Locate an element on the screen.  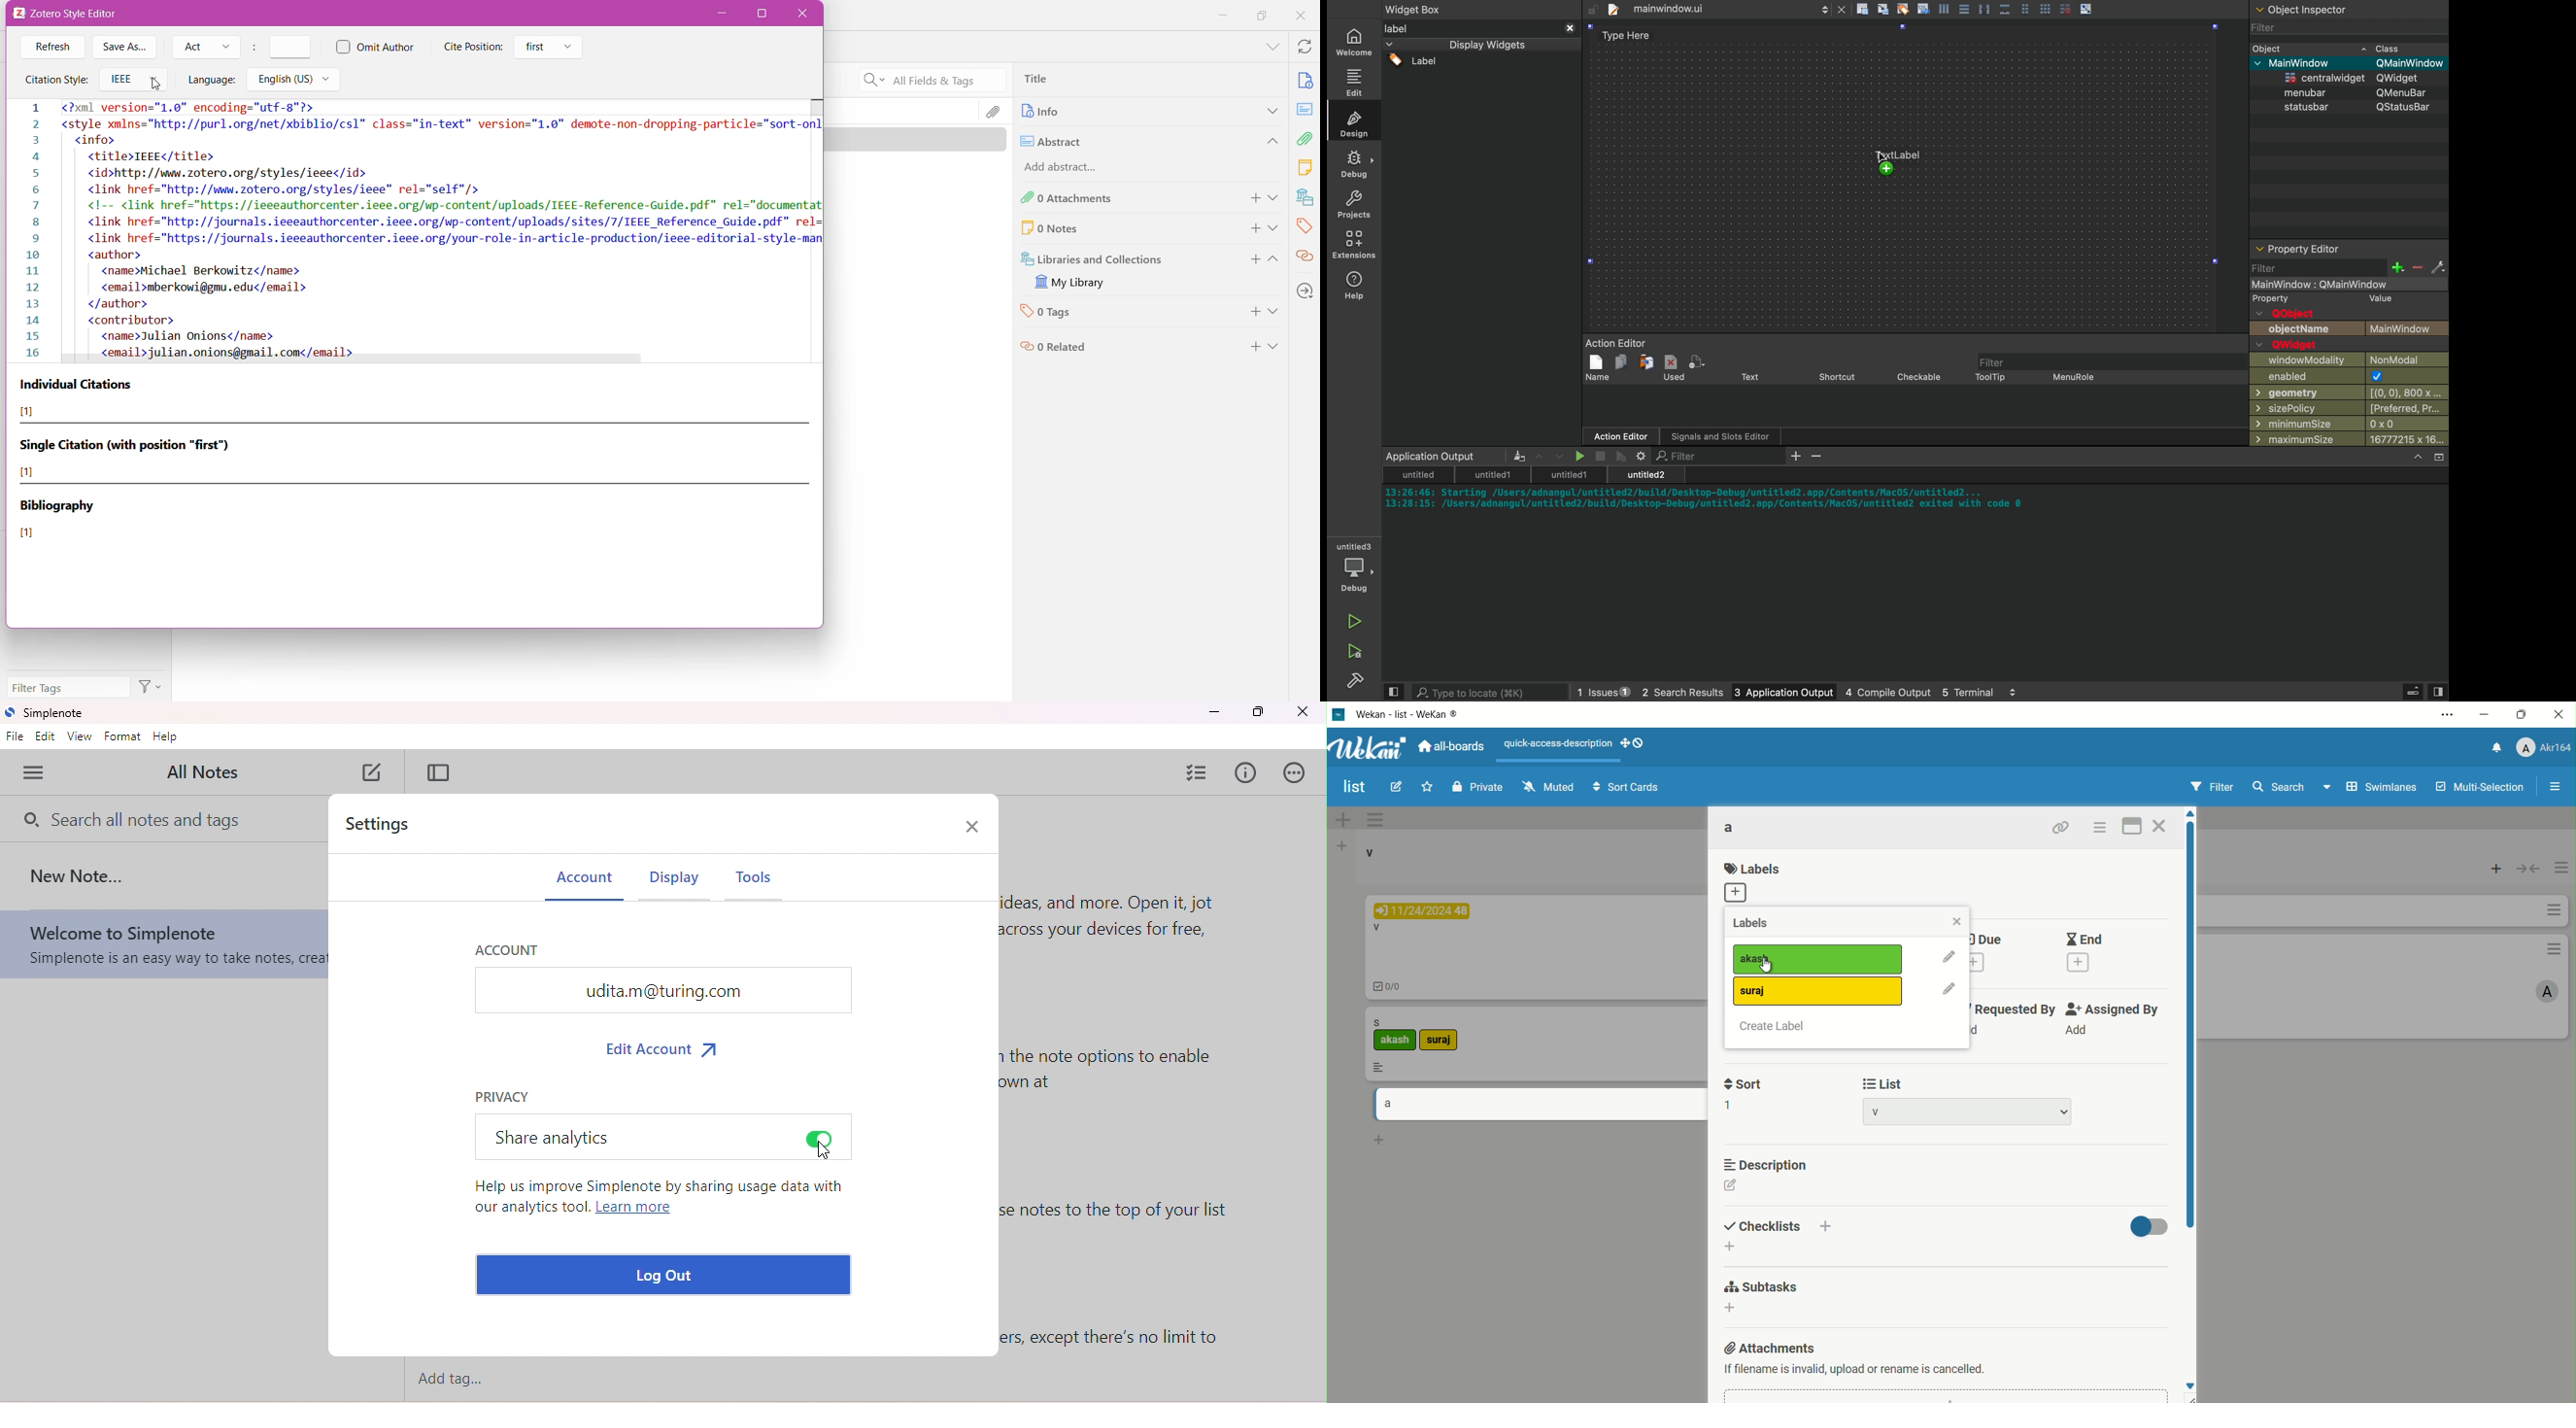
welcome text is located at coordinates (1126, 928).